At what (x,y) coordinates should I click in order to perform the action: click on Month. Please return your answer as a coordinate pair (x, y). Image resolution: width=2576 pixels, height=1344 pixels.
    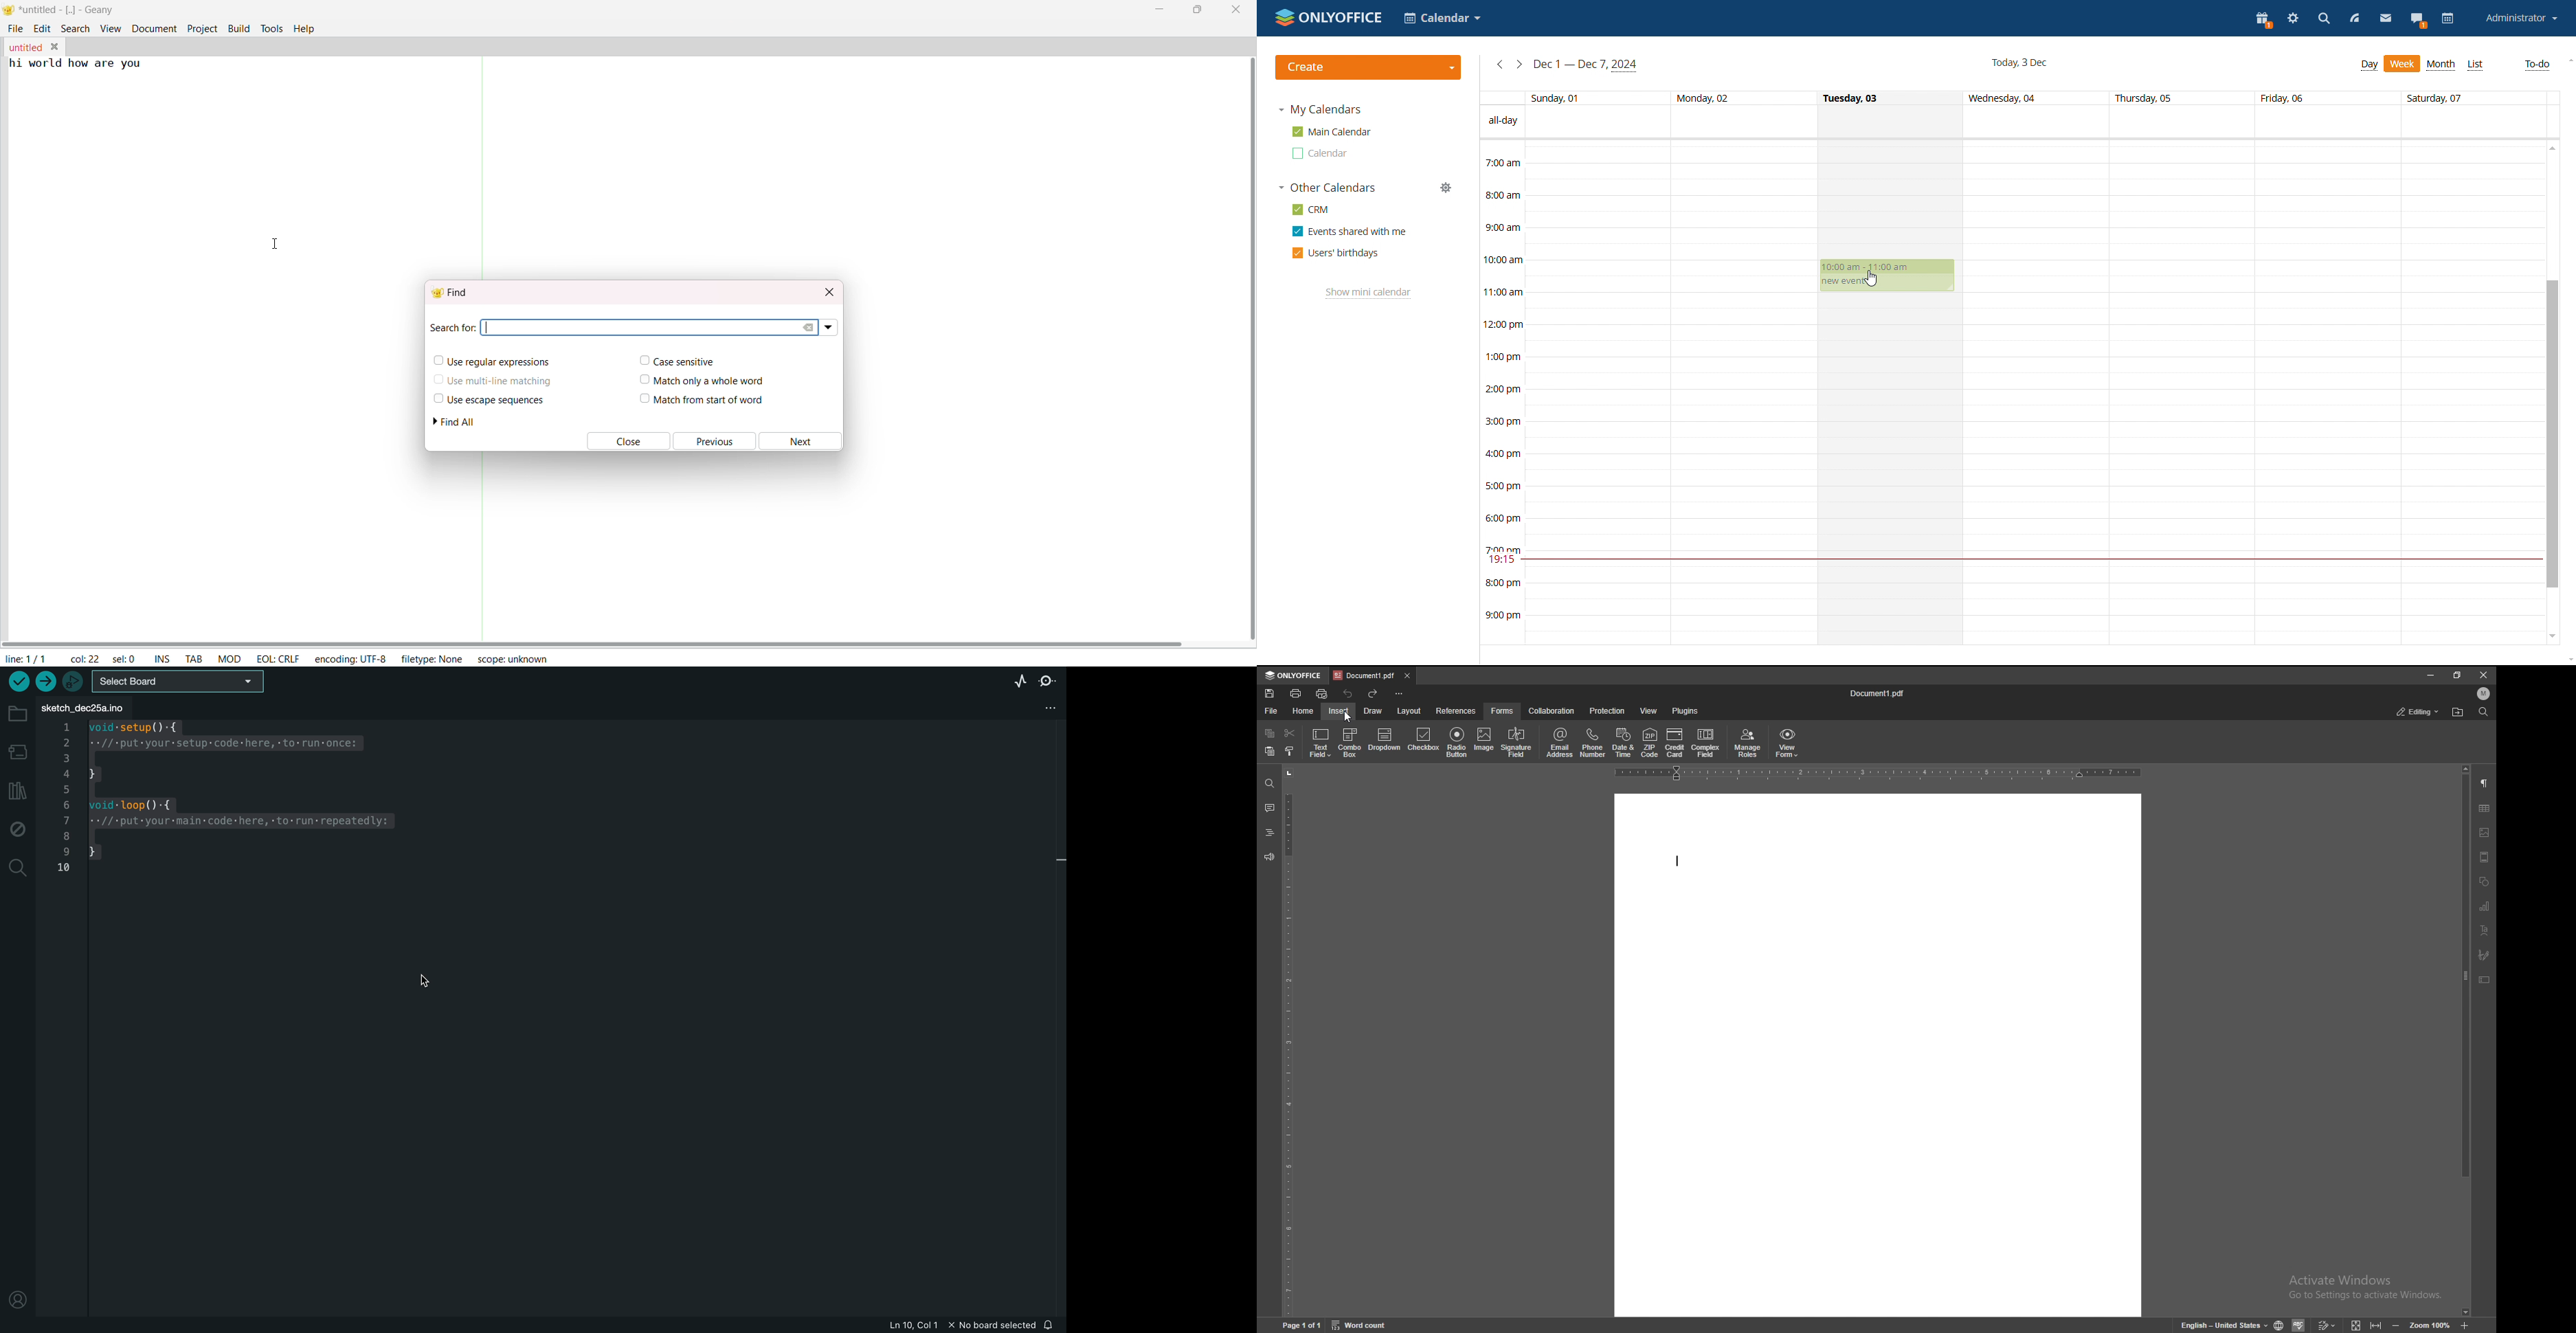
    Looking at the image, I should click on (2441, 65).